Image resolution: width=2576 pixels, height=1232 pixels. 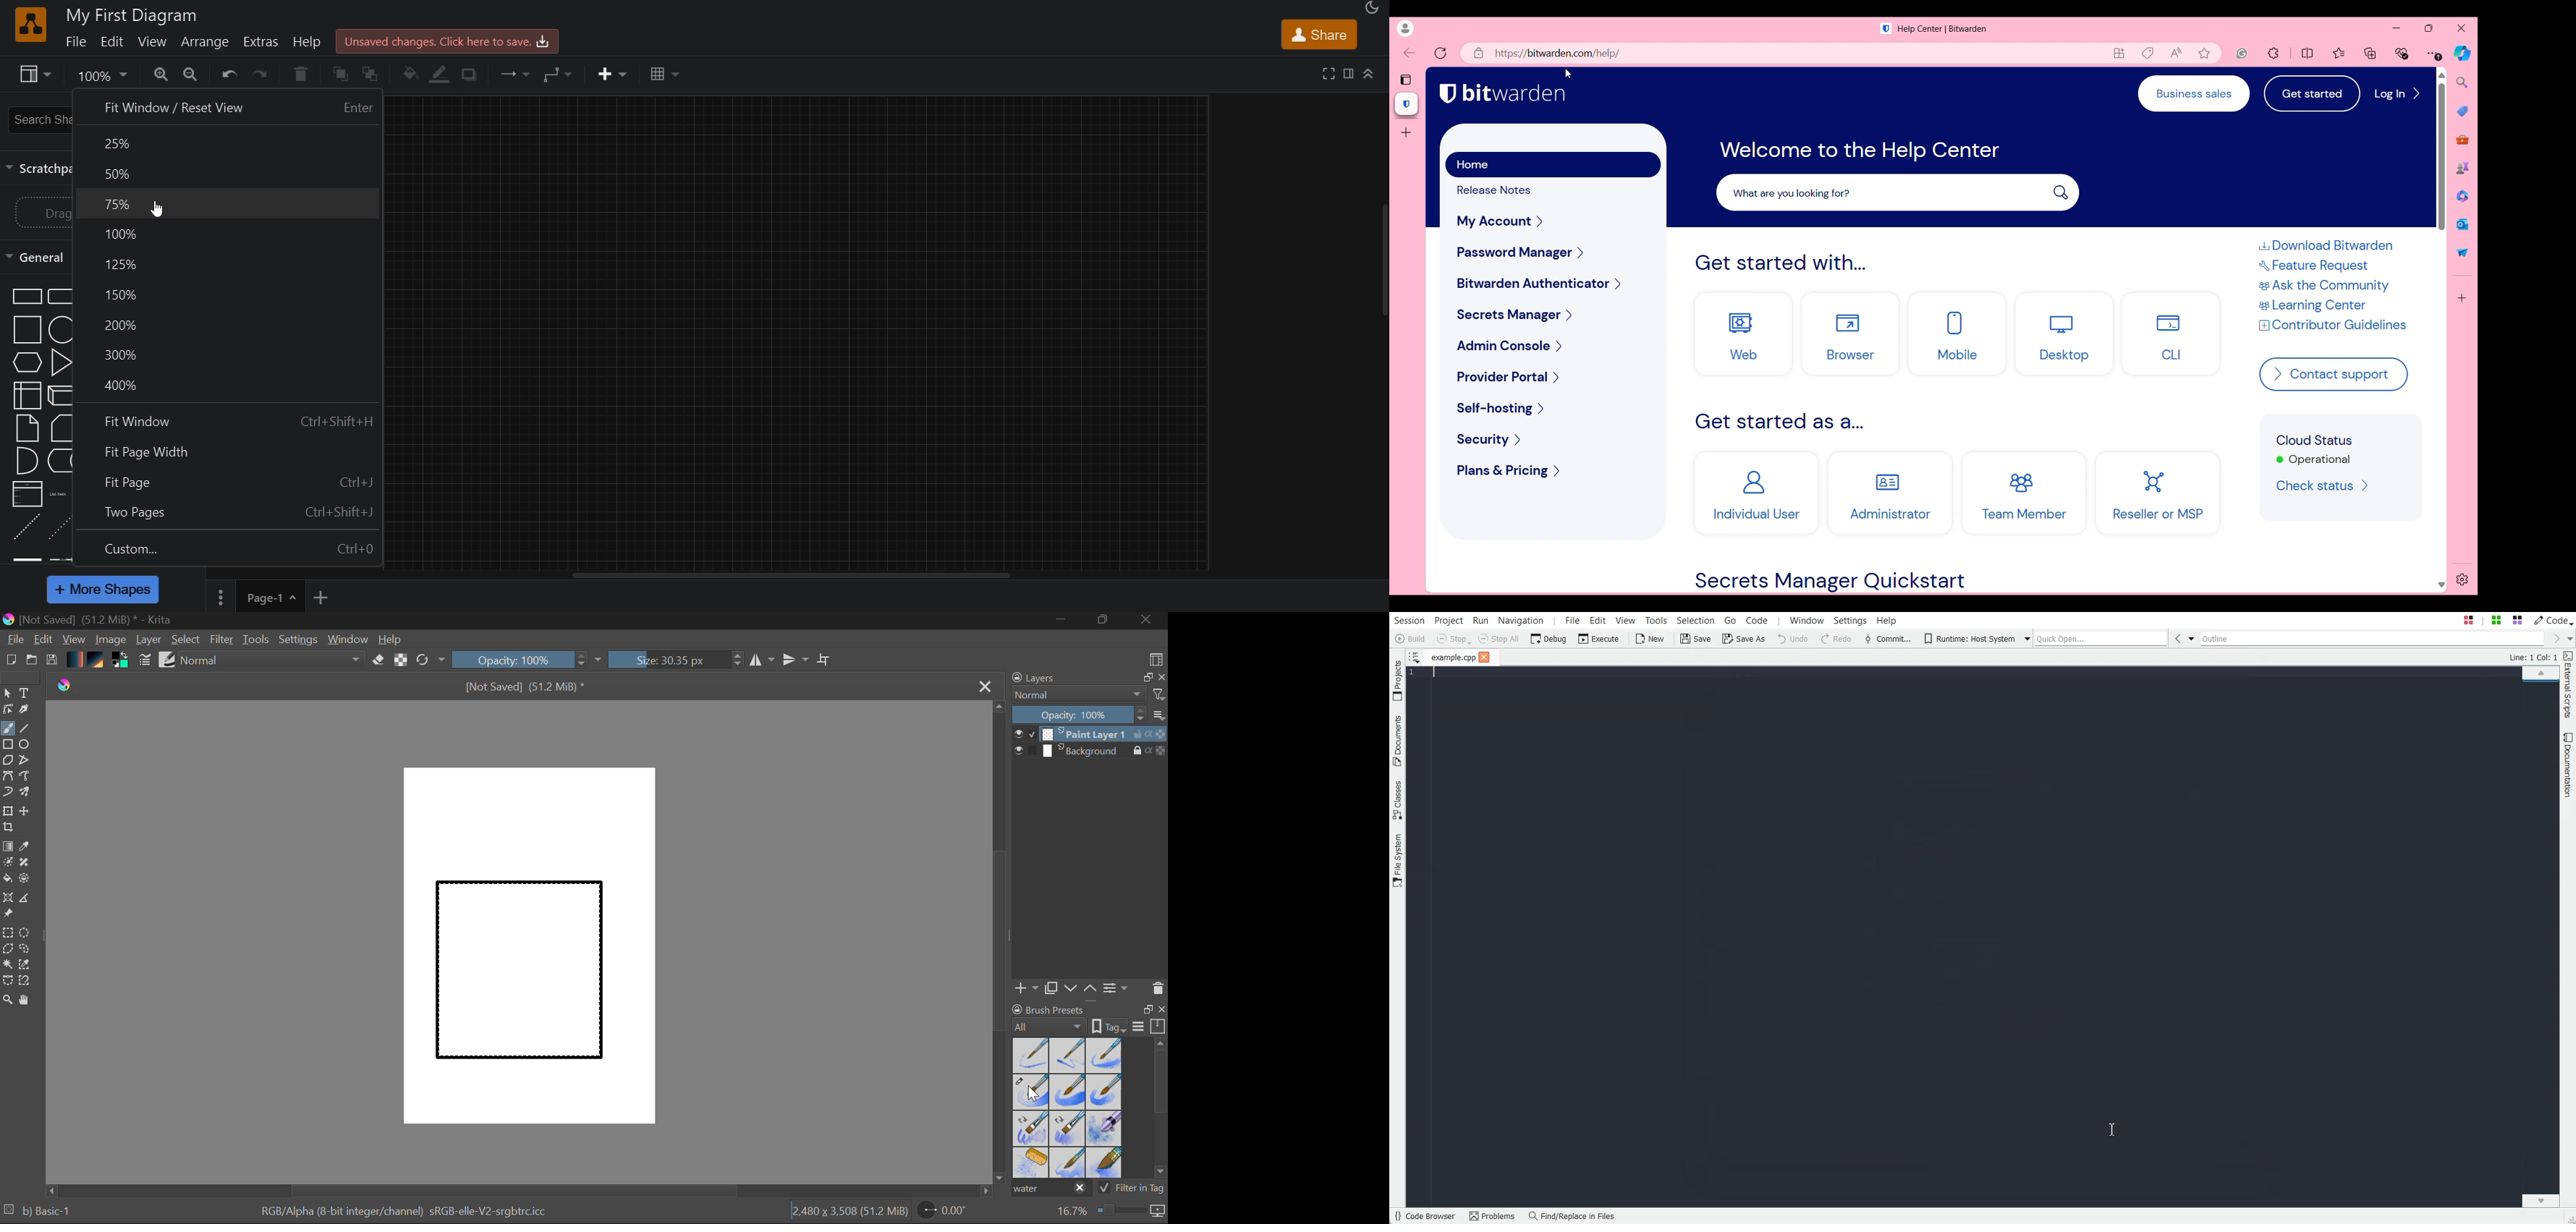 What do you see at coordinates (1515, 93) in the screenshot?
I see `bitwarden` at bounding box center [1515, 93].